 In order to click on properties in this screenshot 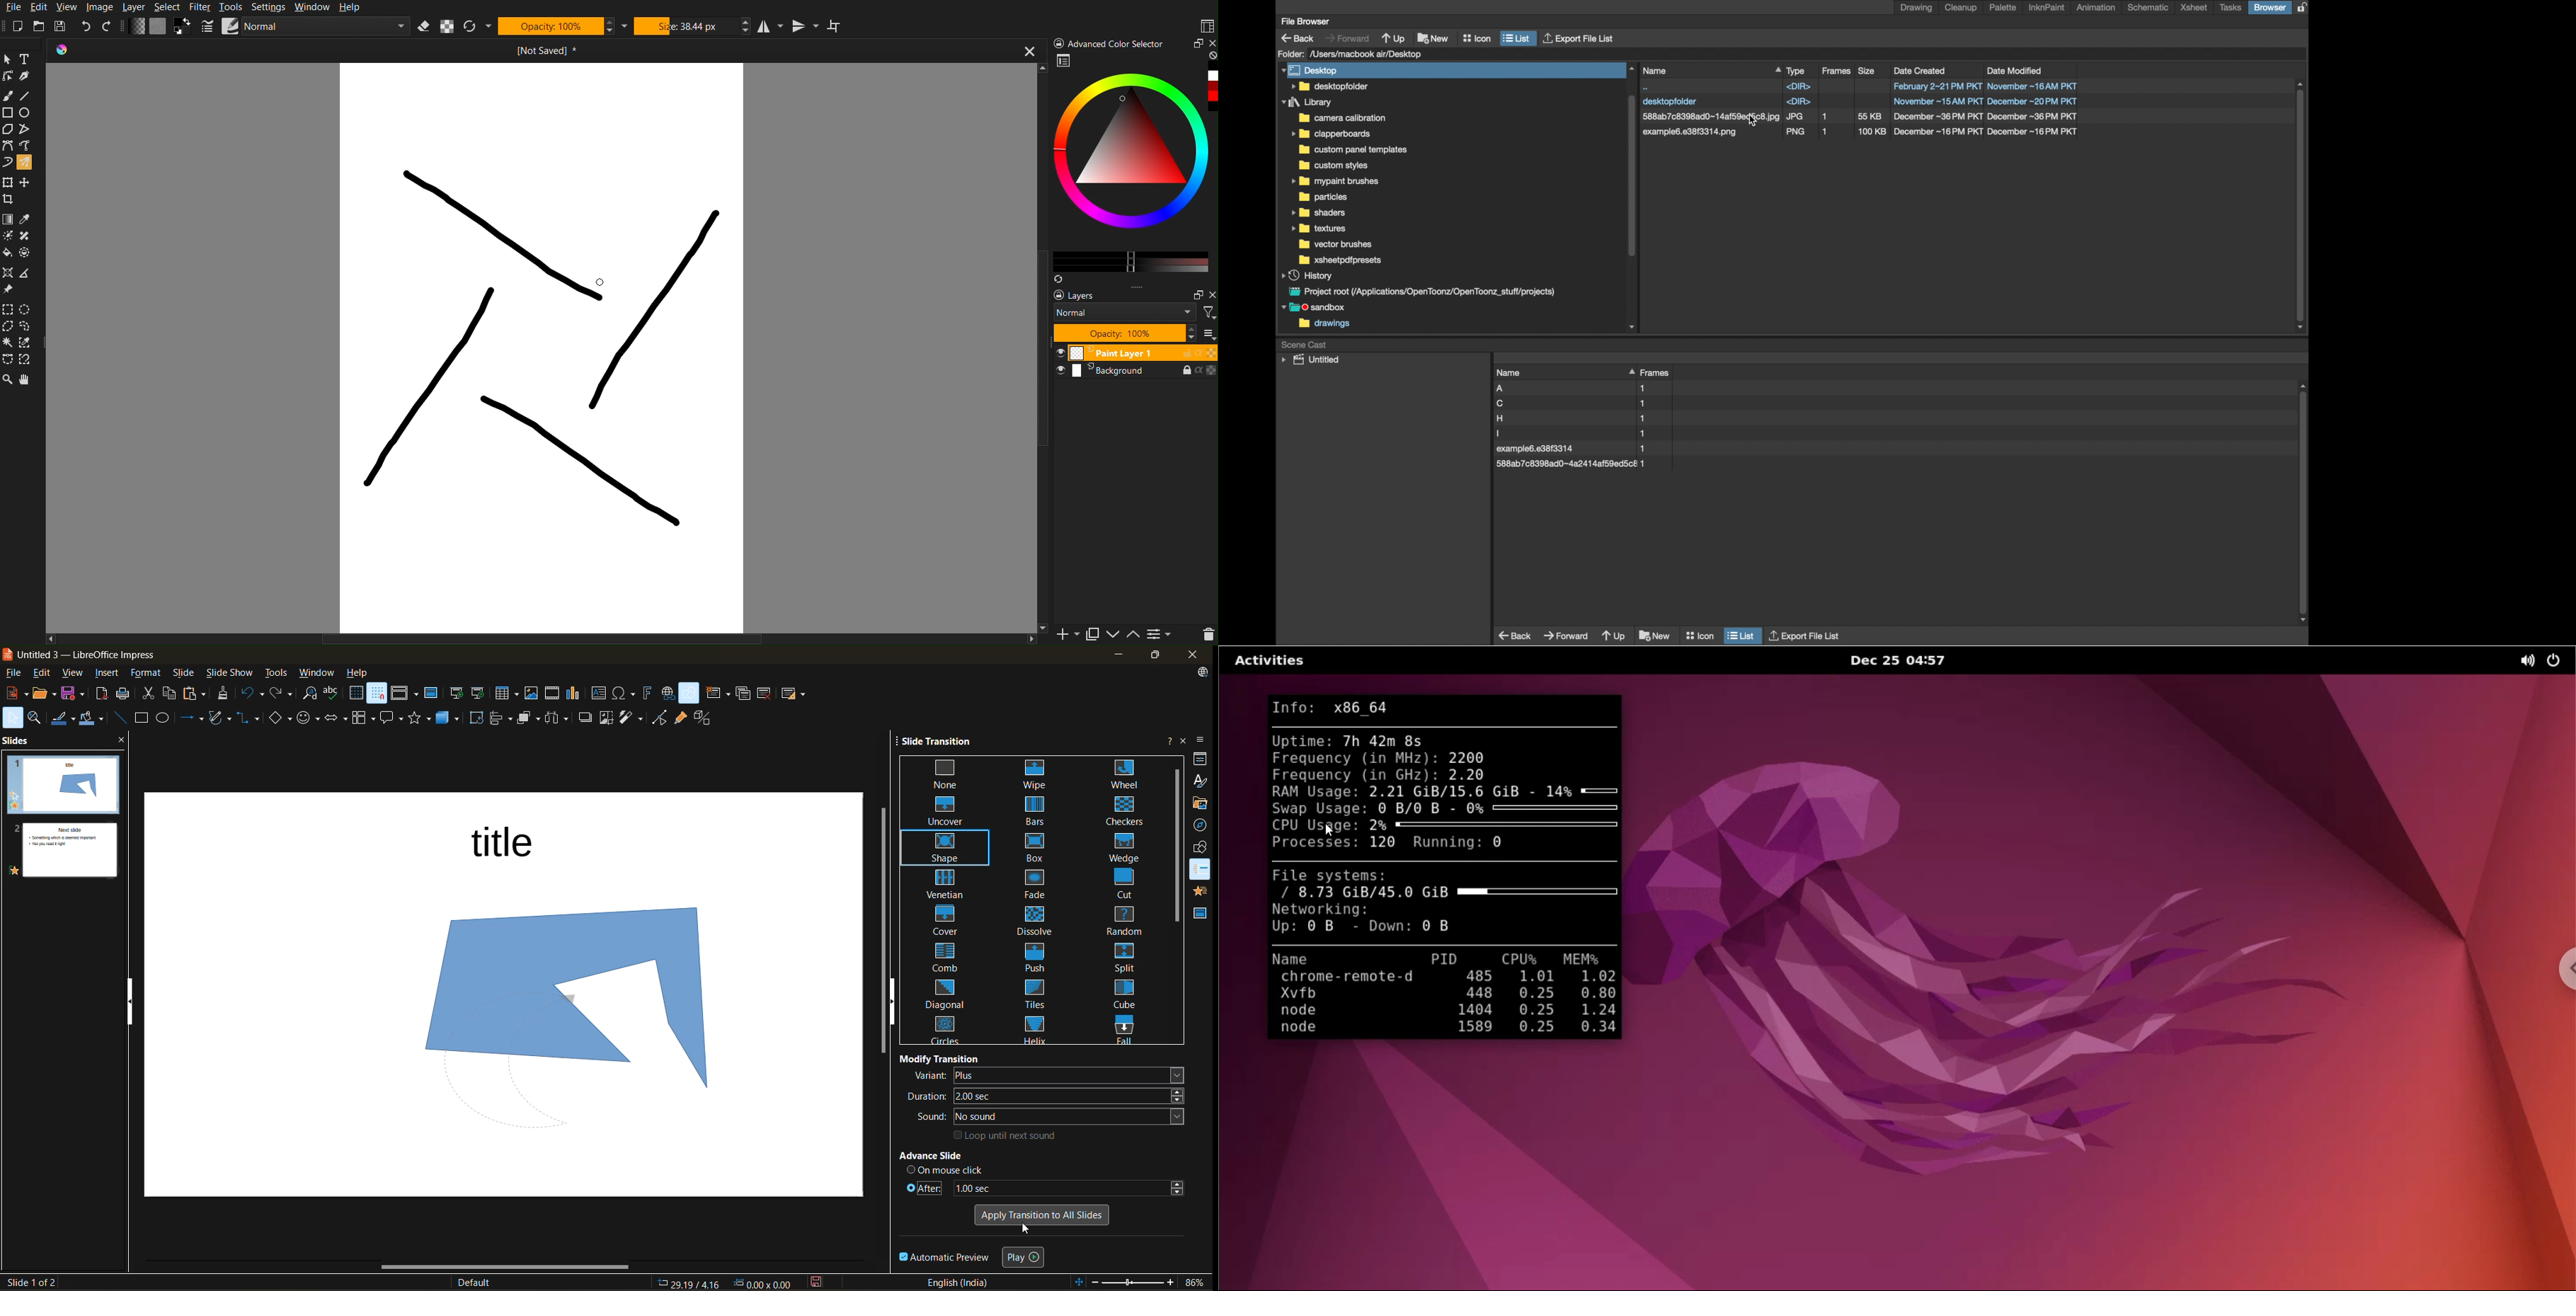, I will do `click(1200, 761)`.